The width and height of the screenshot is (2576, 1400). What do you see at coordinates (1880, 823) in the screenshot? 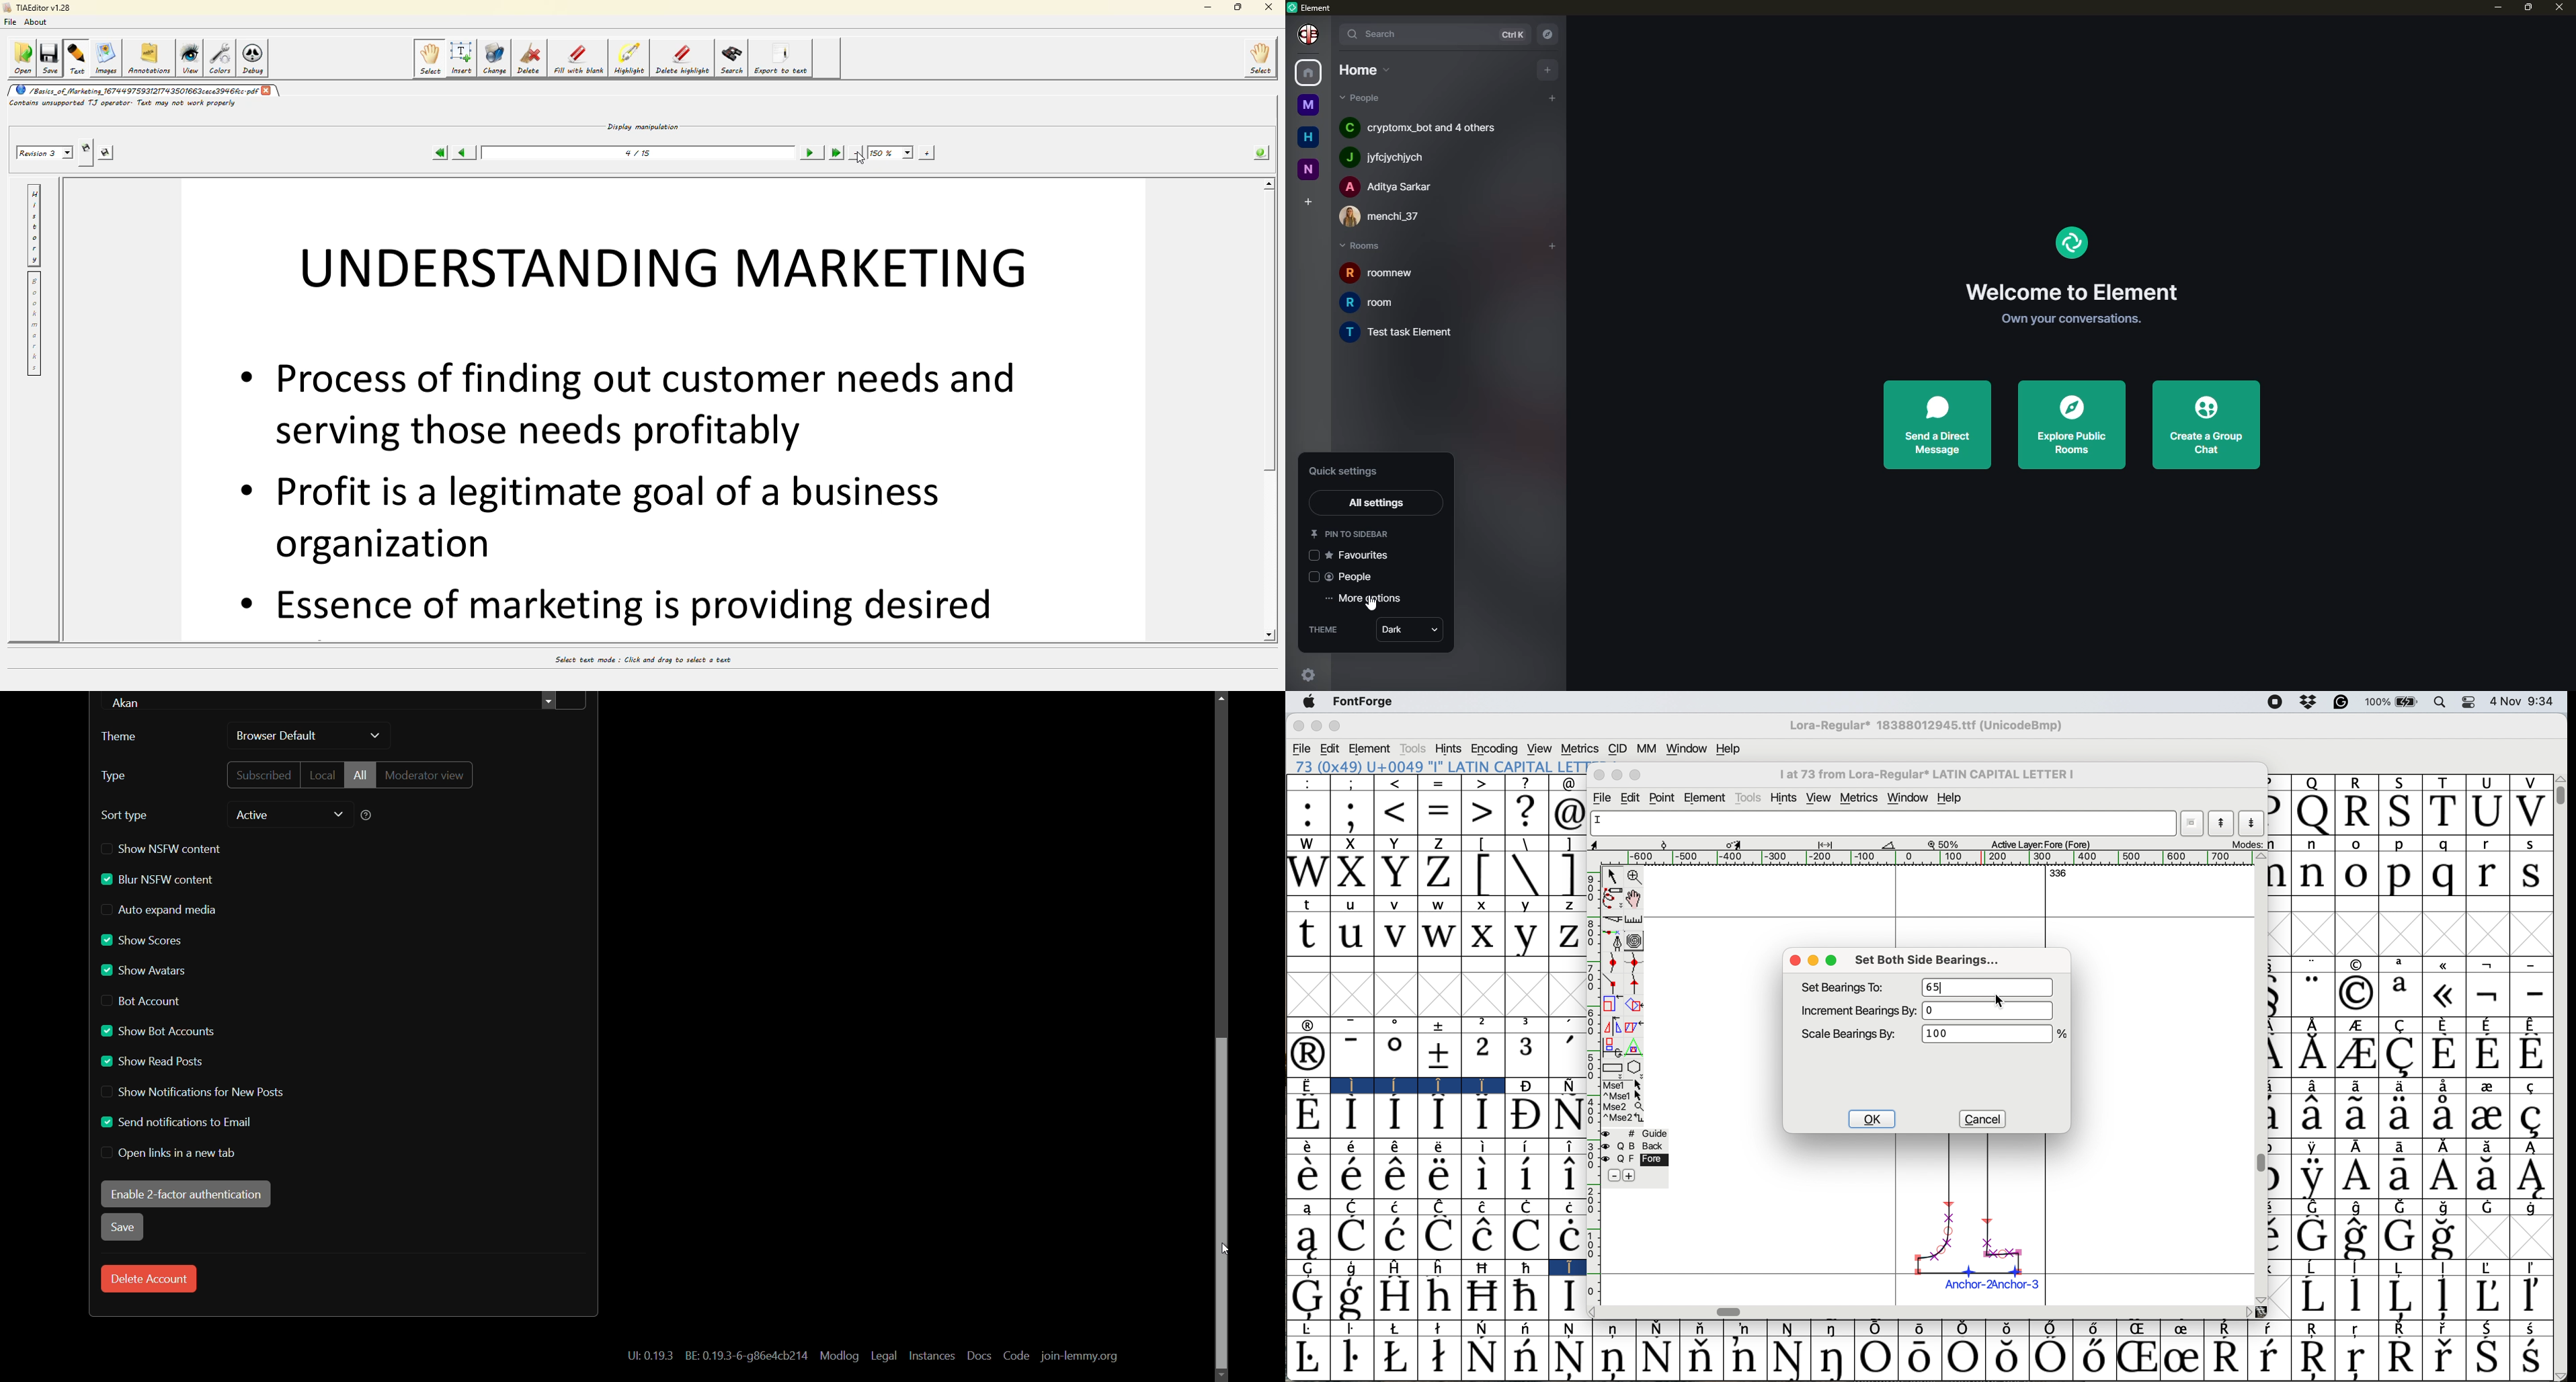
I see `glyph name` at bounding box center [1880, 823].